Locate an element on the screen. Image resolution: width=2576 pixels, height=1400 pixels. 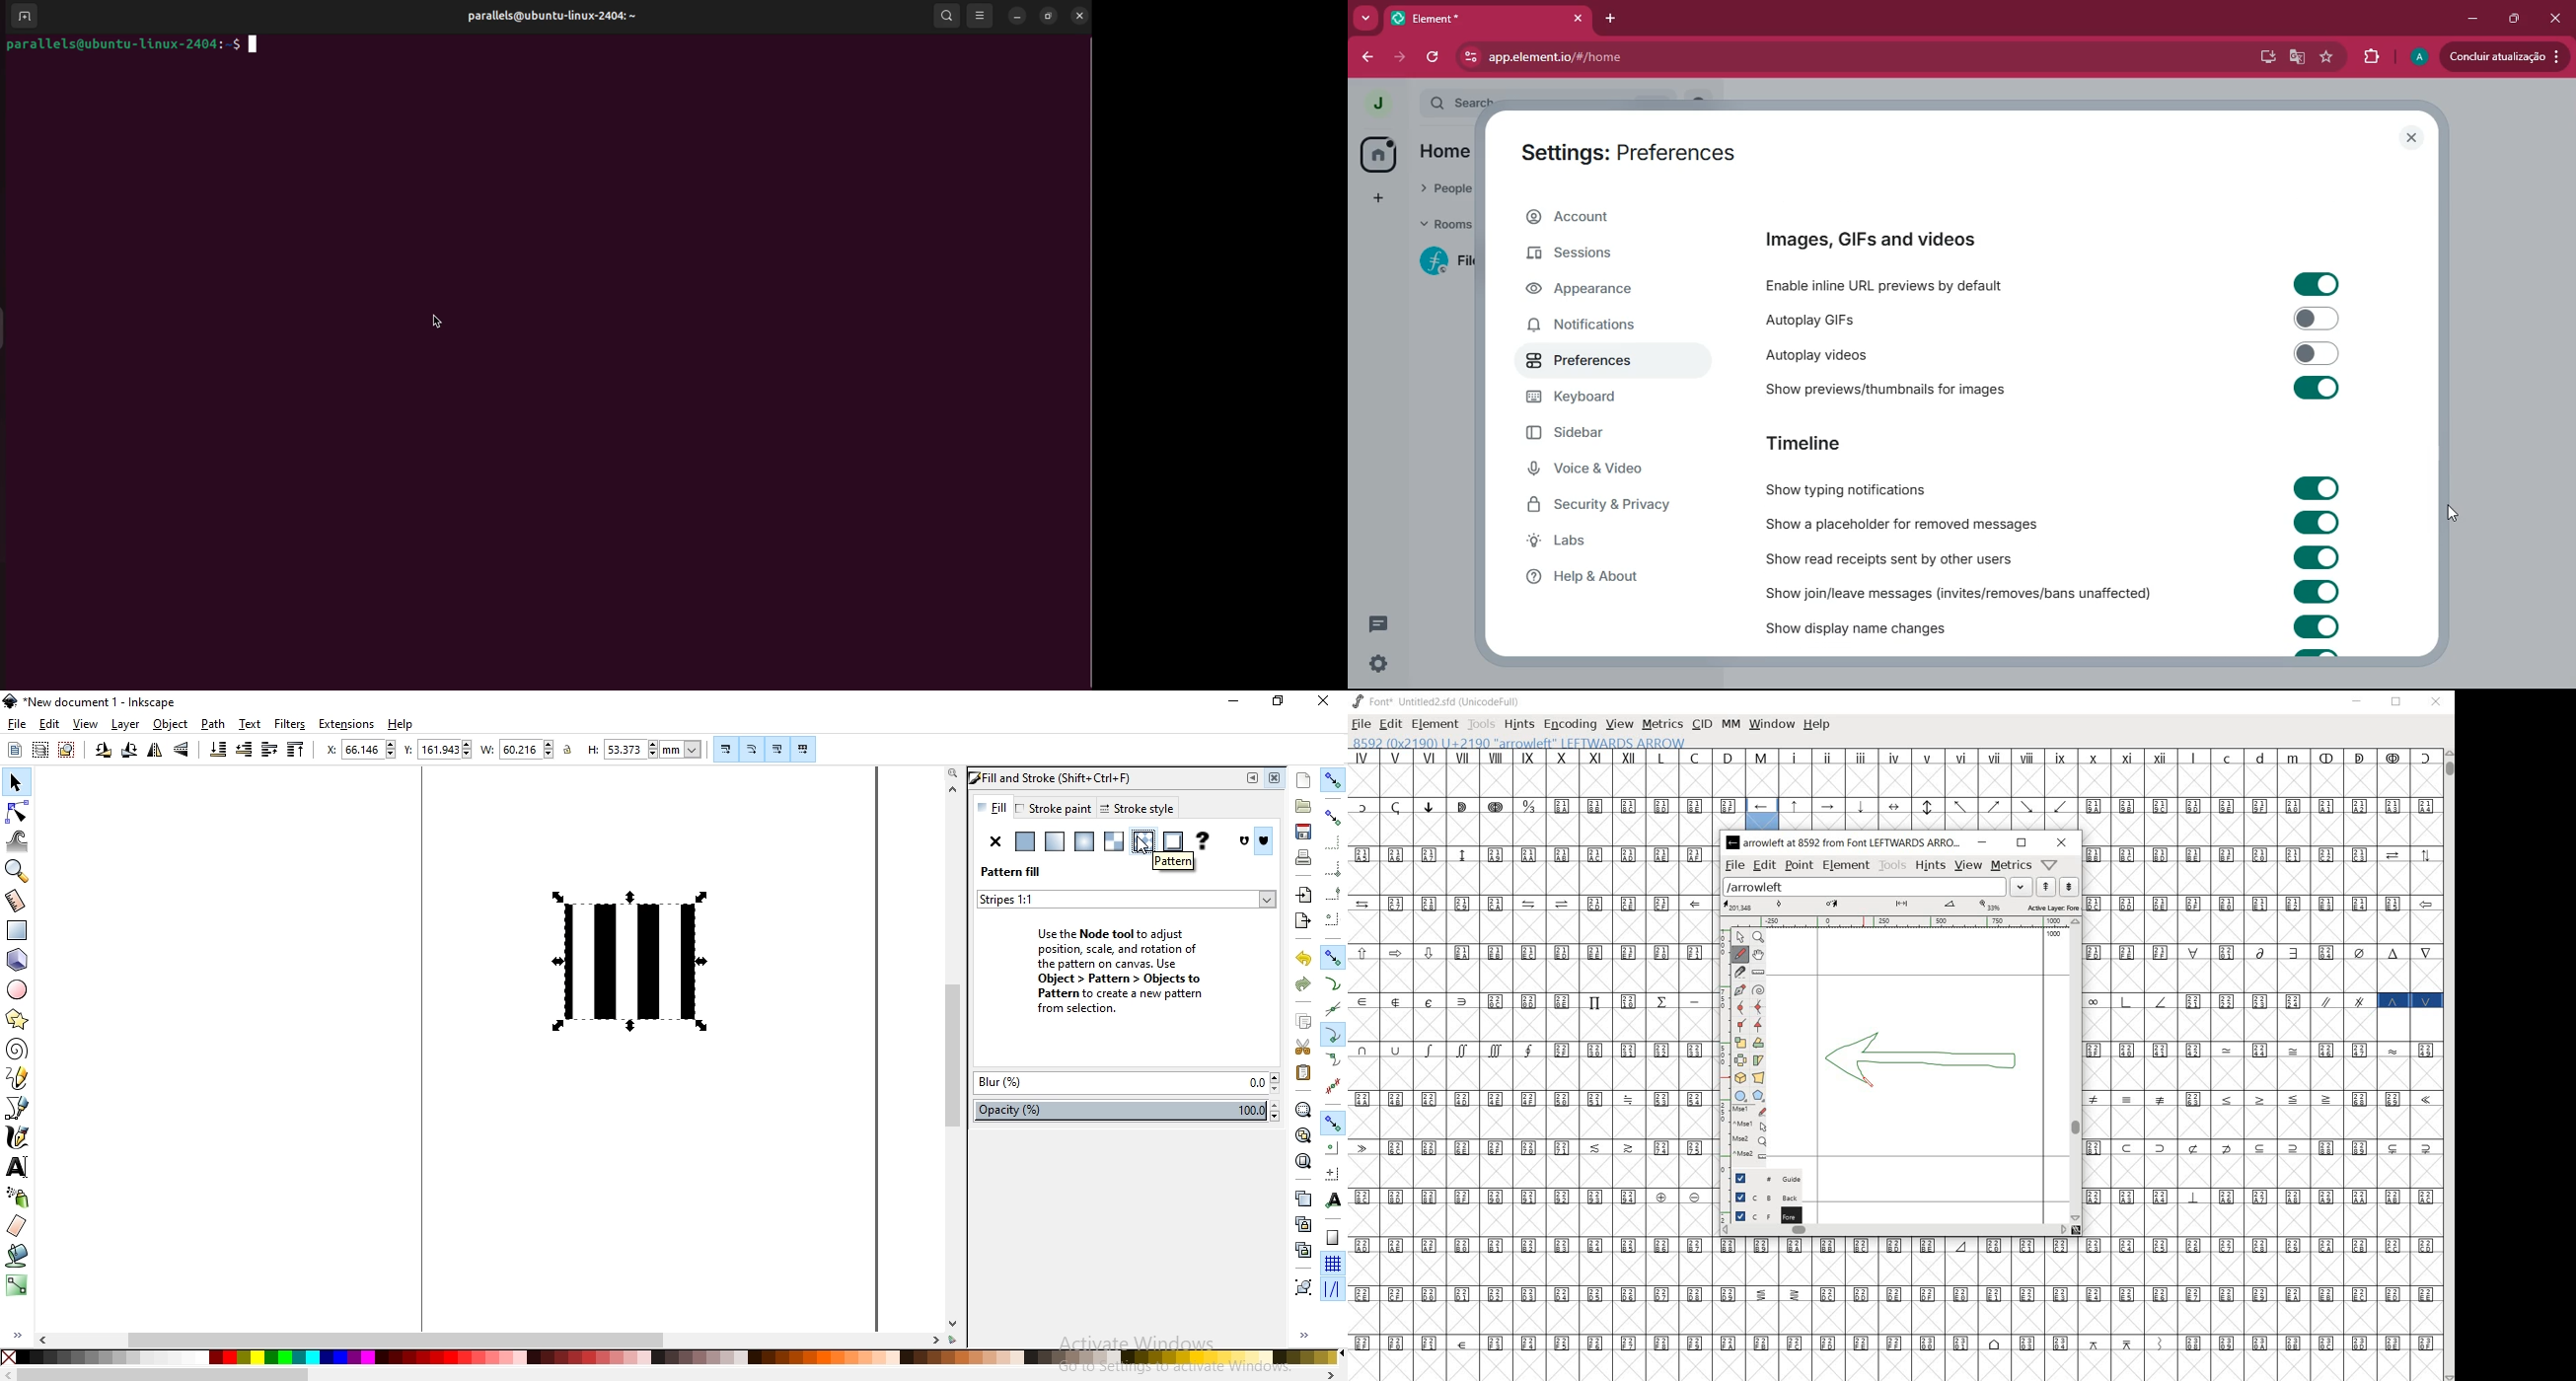
text is located at coordinates (251, 724).